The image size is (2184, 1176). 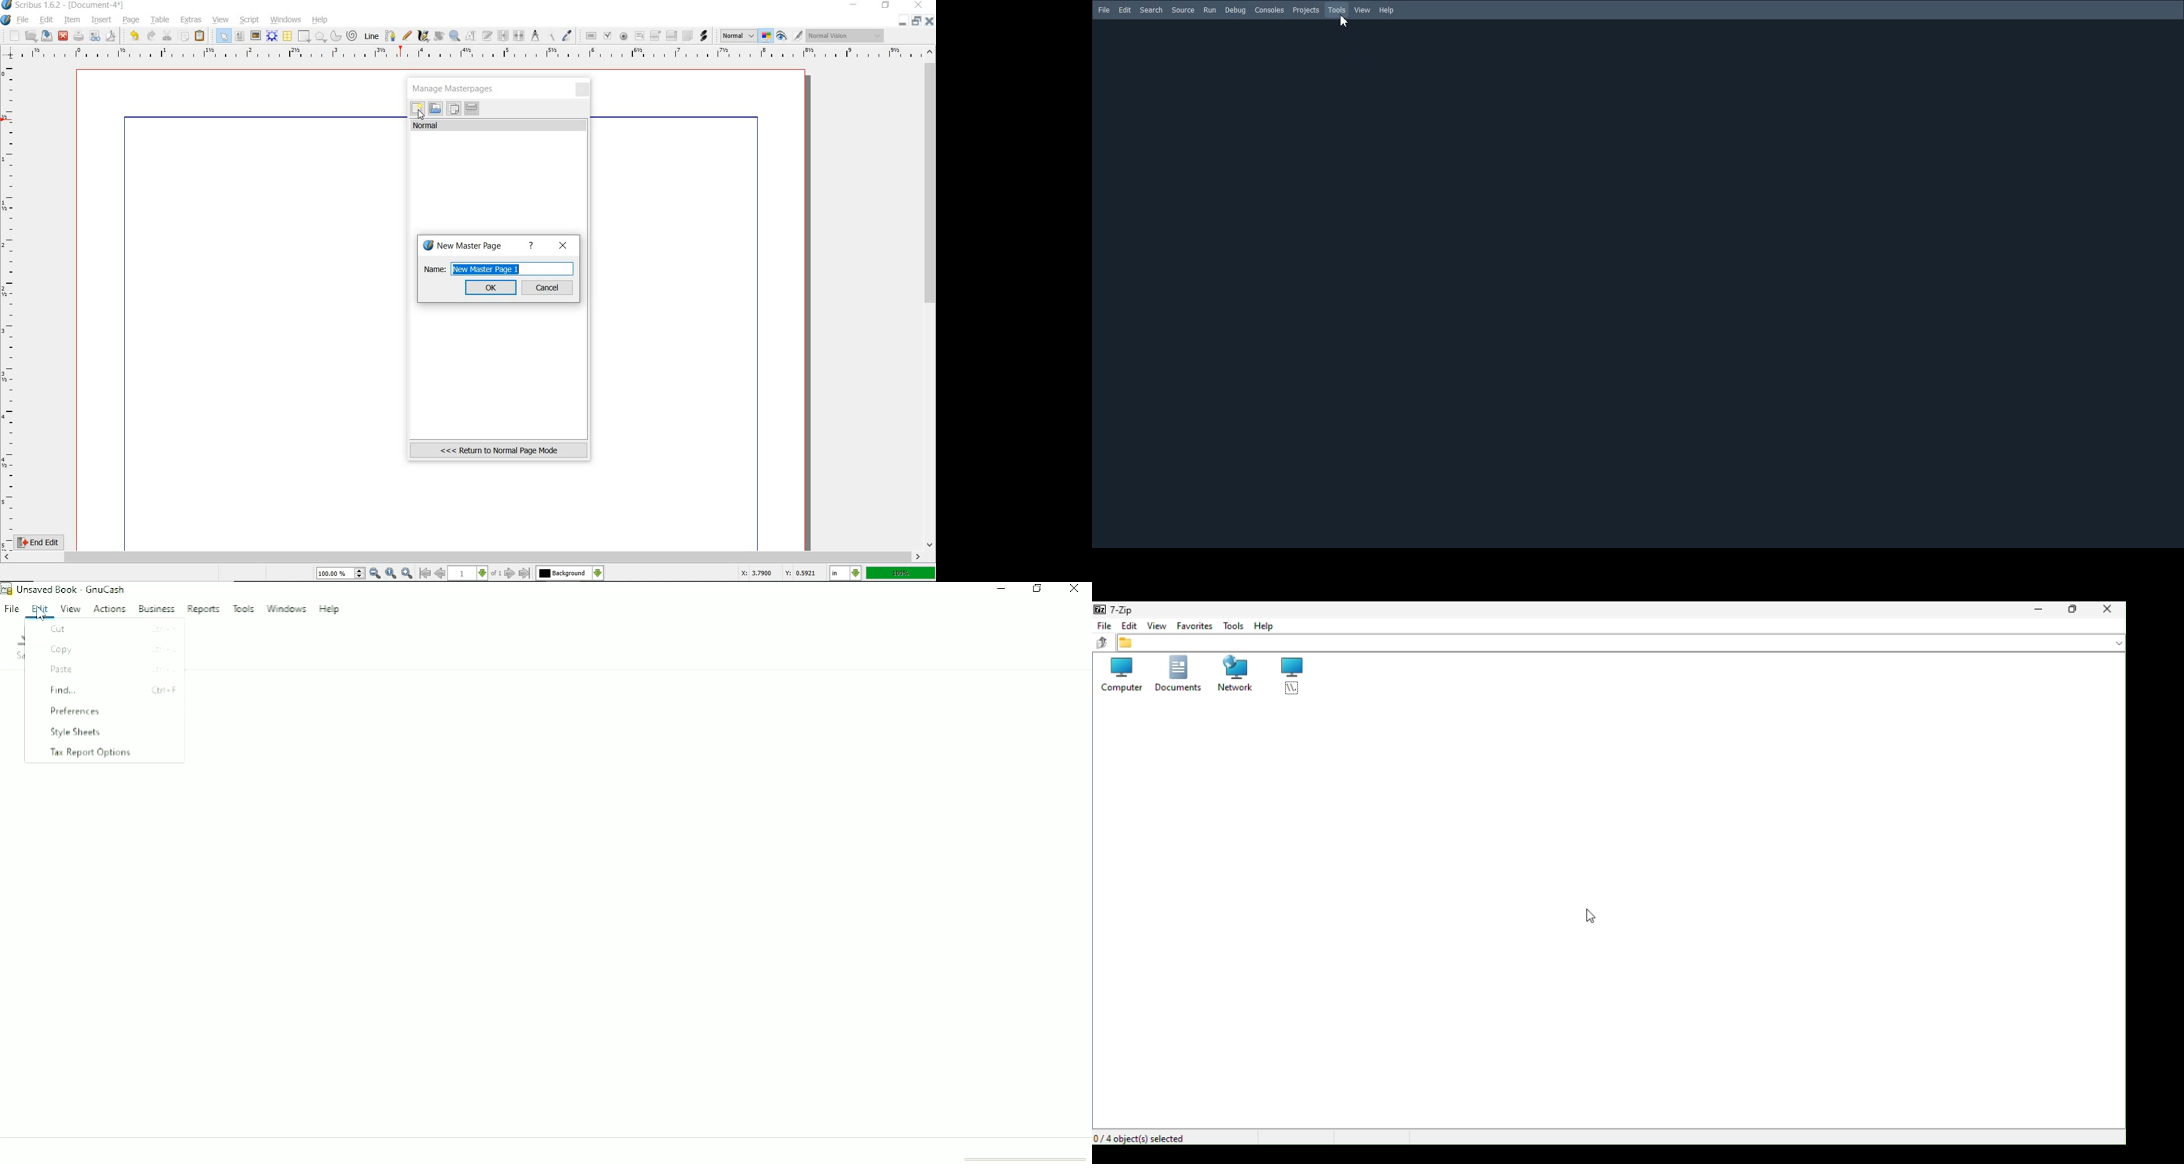 I want to click on restore, so click(x=919, y=21).